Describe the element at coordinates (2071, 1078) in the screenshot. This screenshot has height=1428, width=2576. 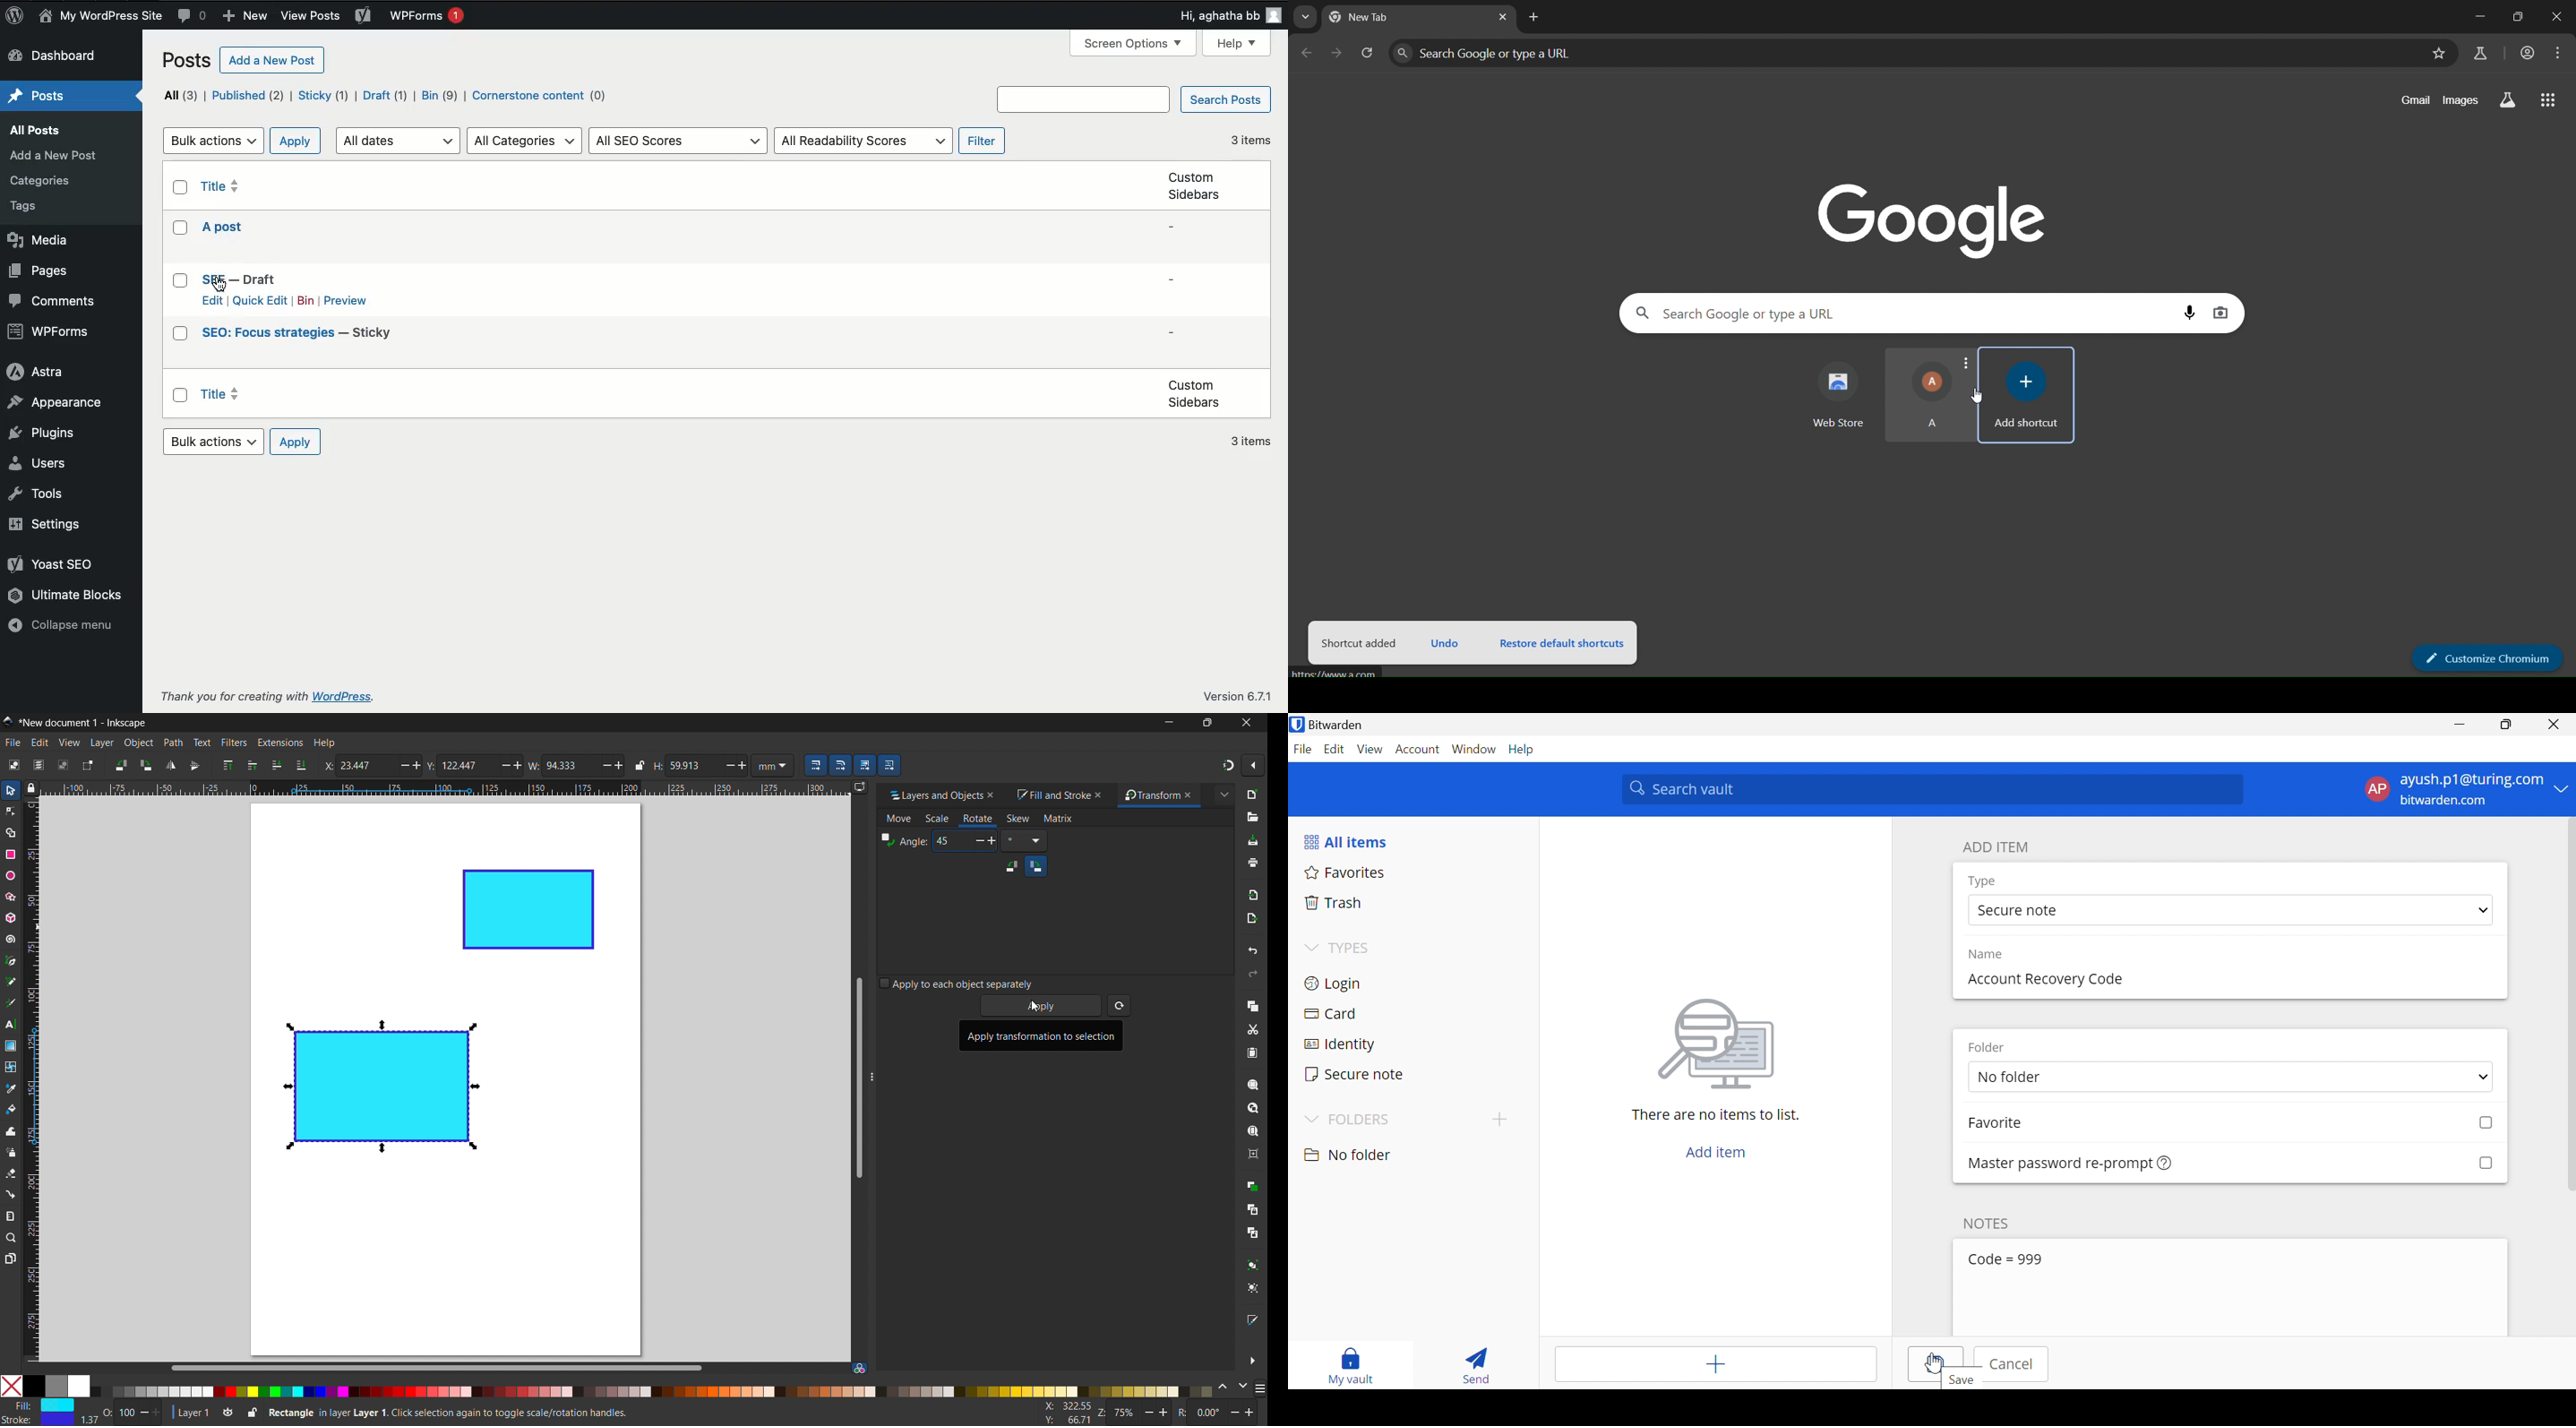
I see `No folder` at that location.